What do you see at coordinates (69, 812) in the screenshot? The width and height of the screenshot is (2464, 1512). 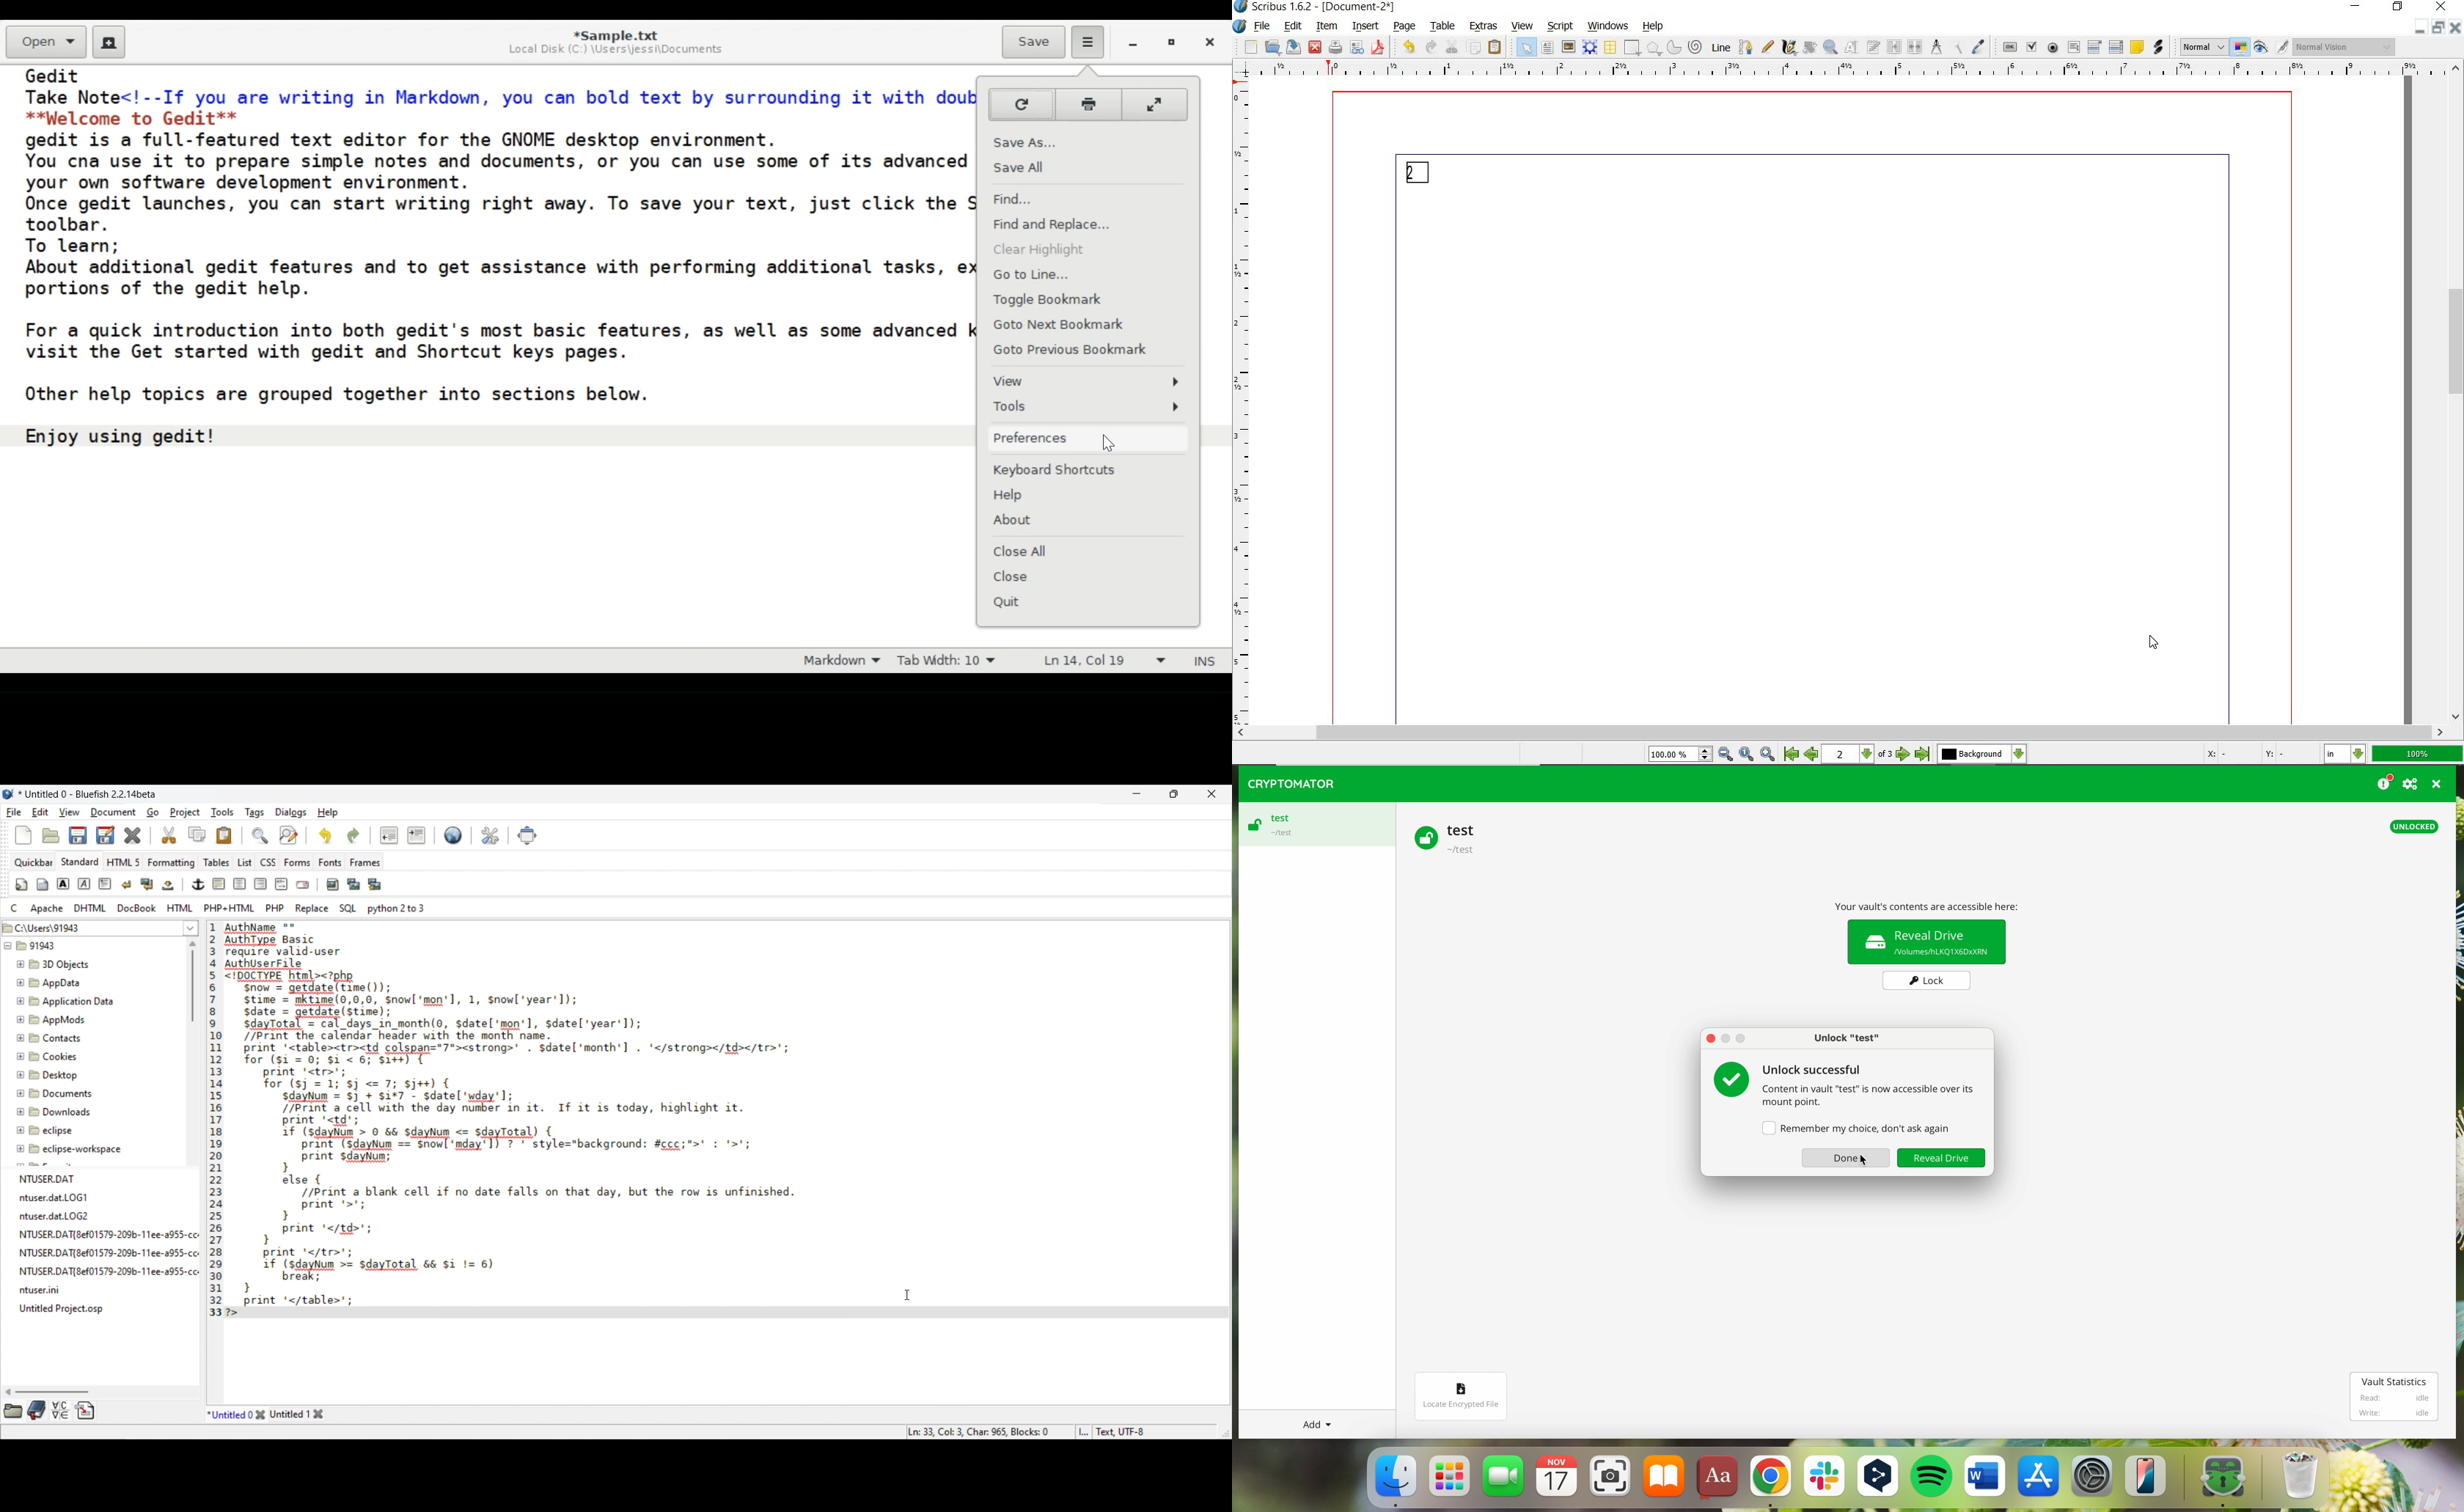 I see `View menu` at bounding box center [69, 812].